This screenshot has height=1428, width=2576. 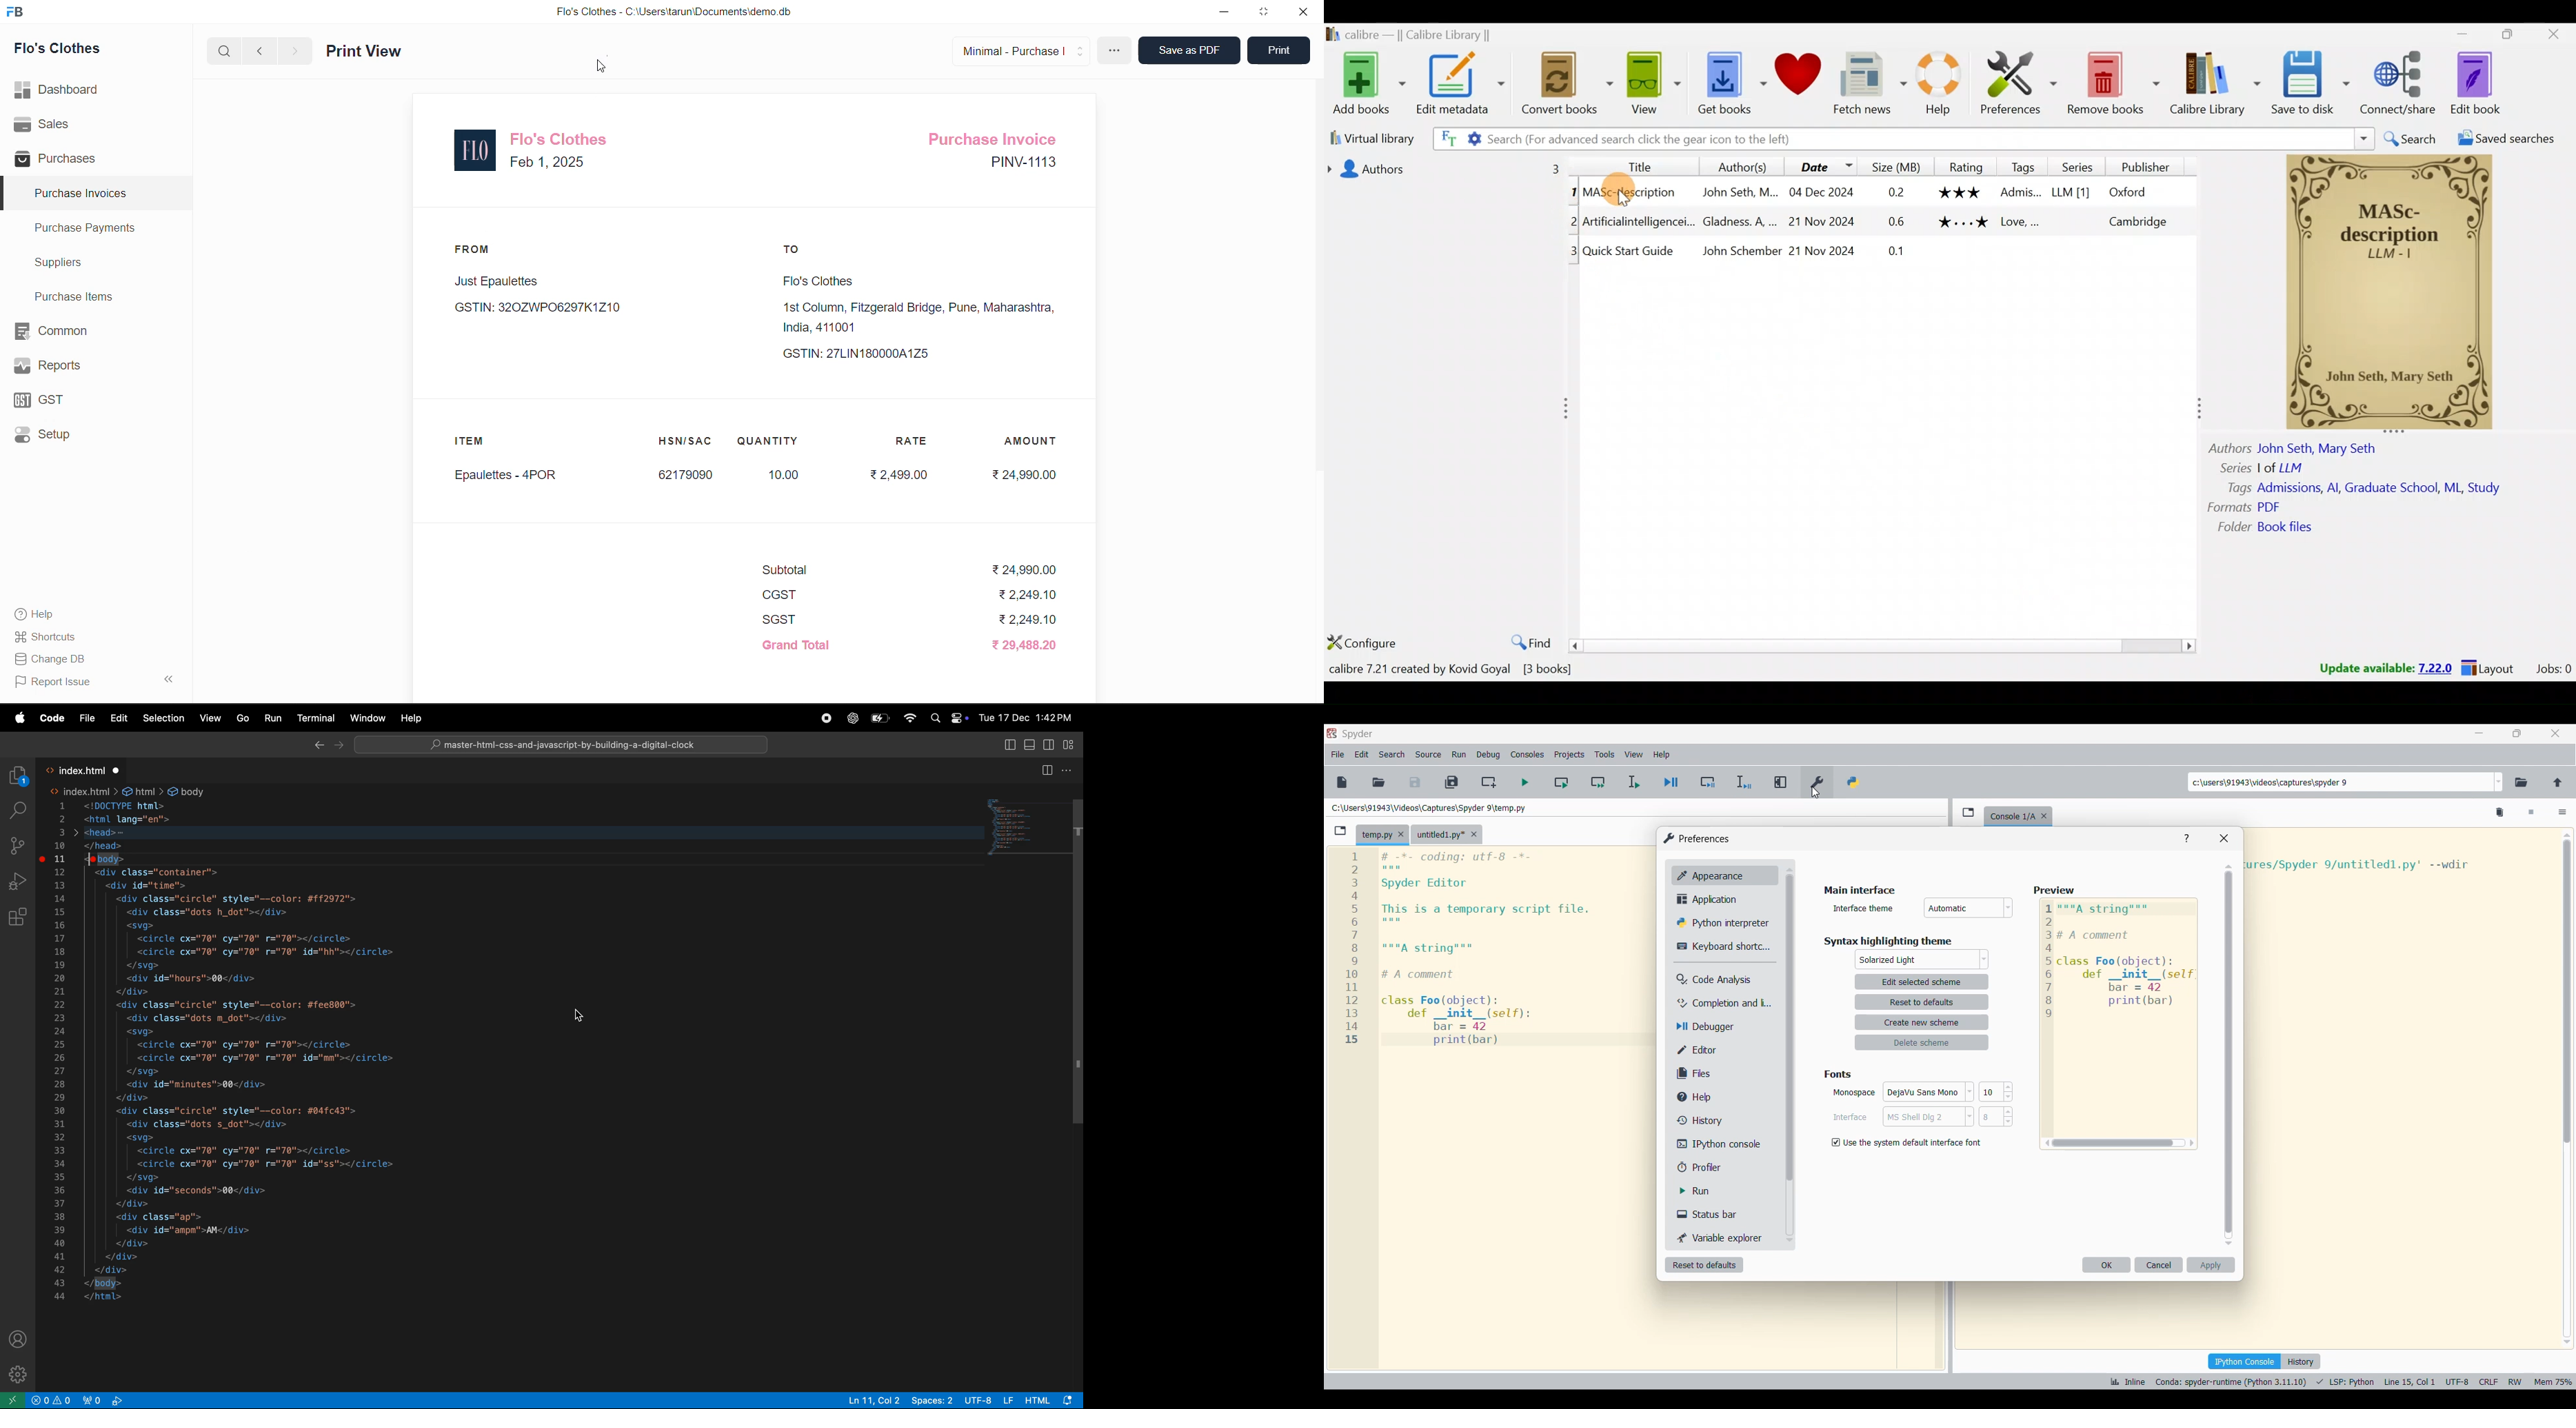 I want to click on Debug menu, so click(x=1488, y=755).